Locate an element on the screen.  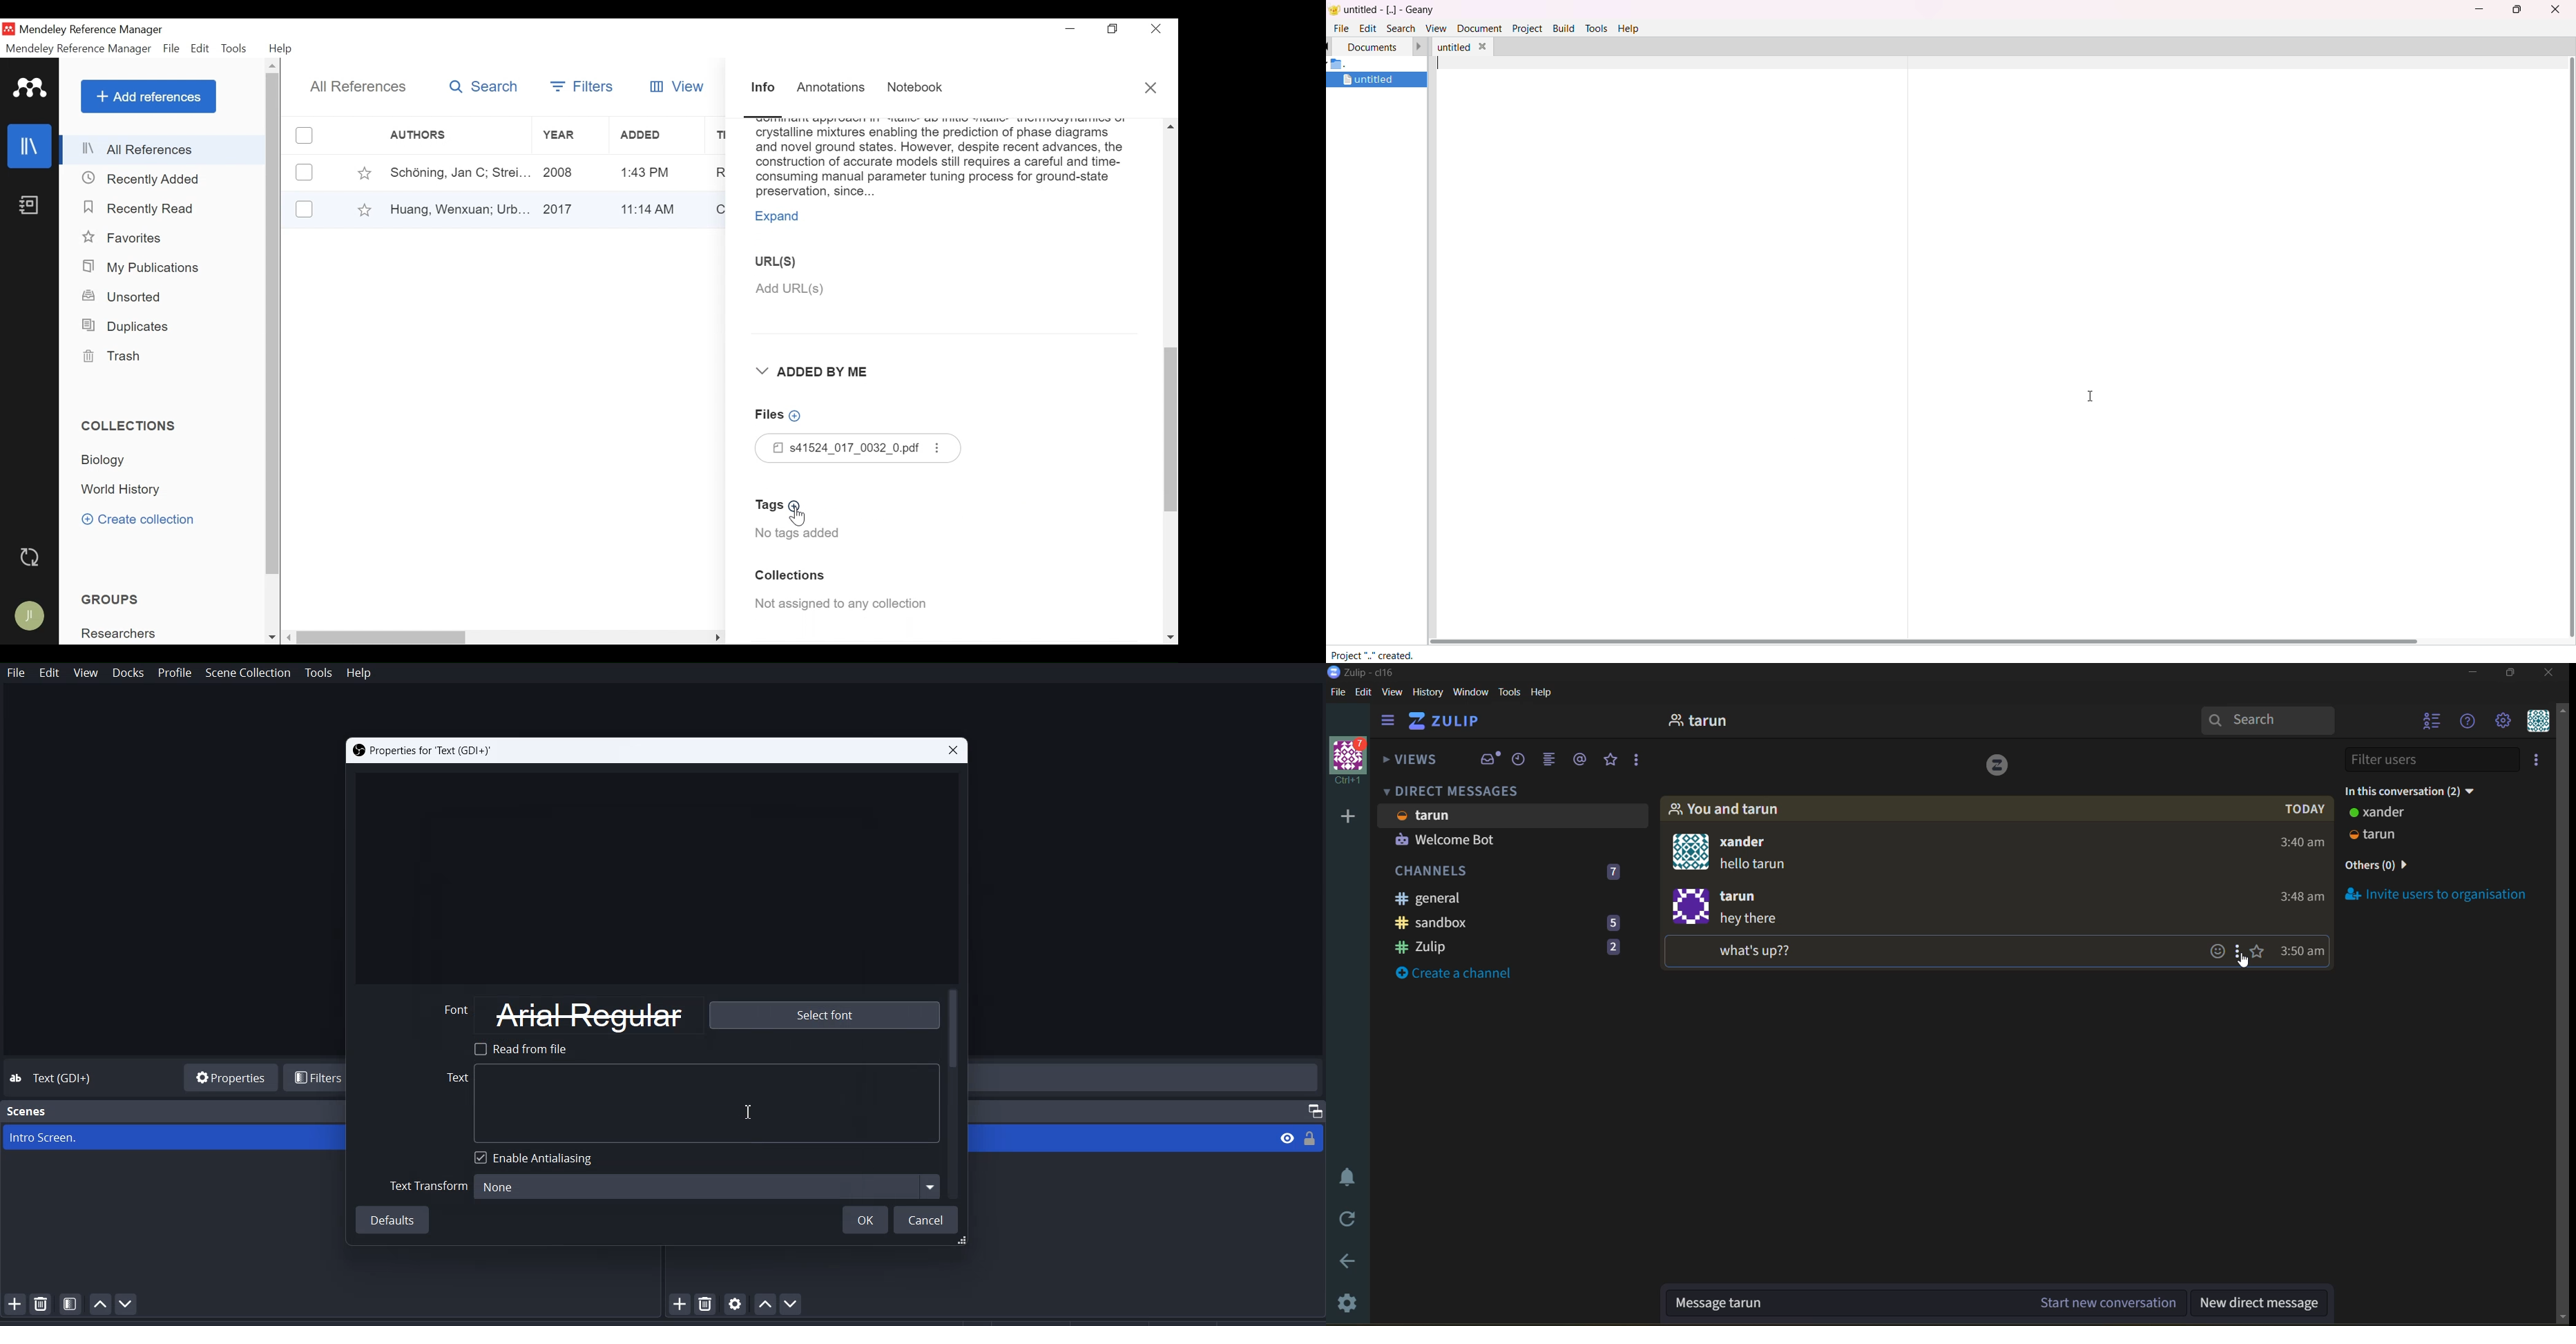
others is located at coordinates (2381, 866).